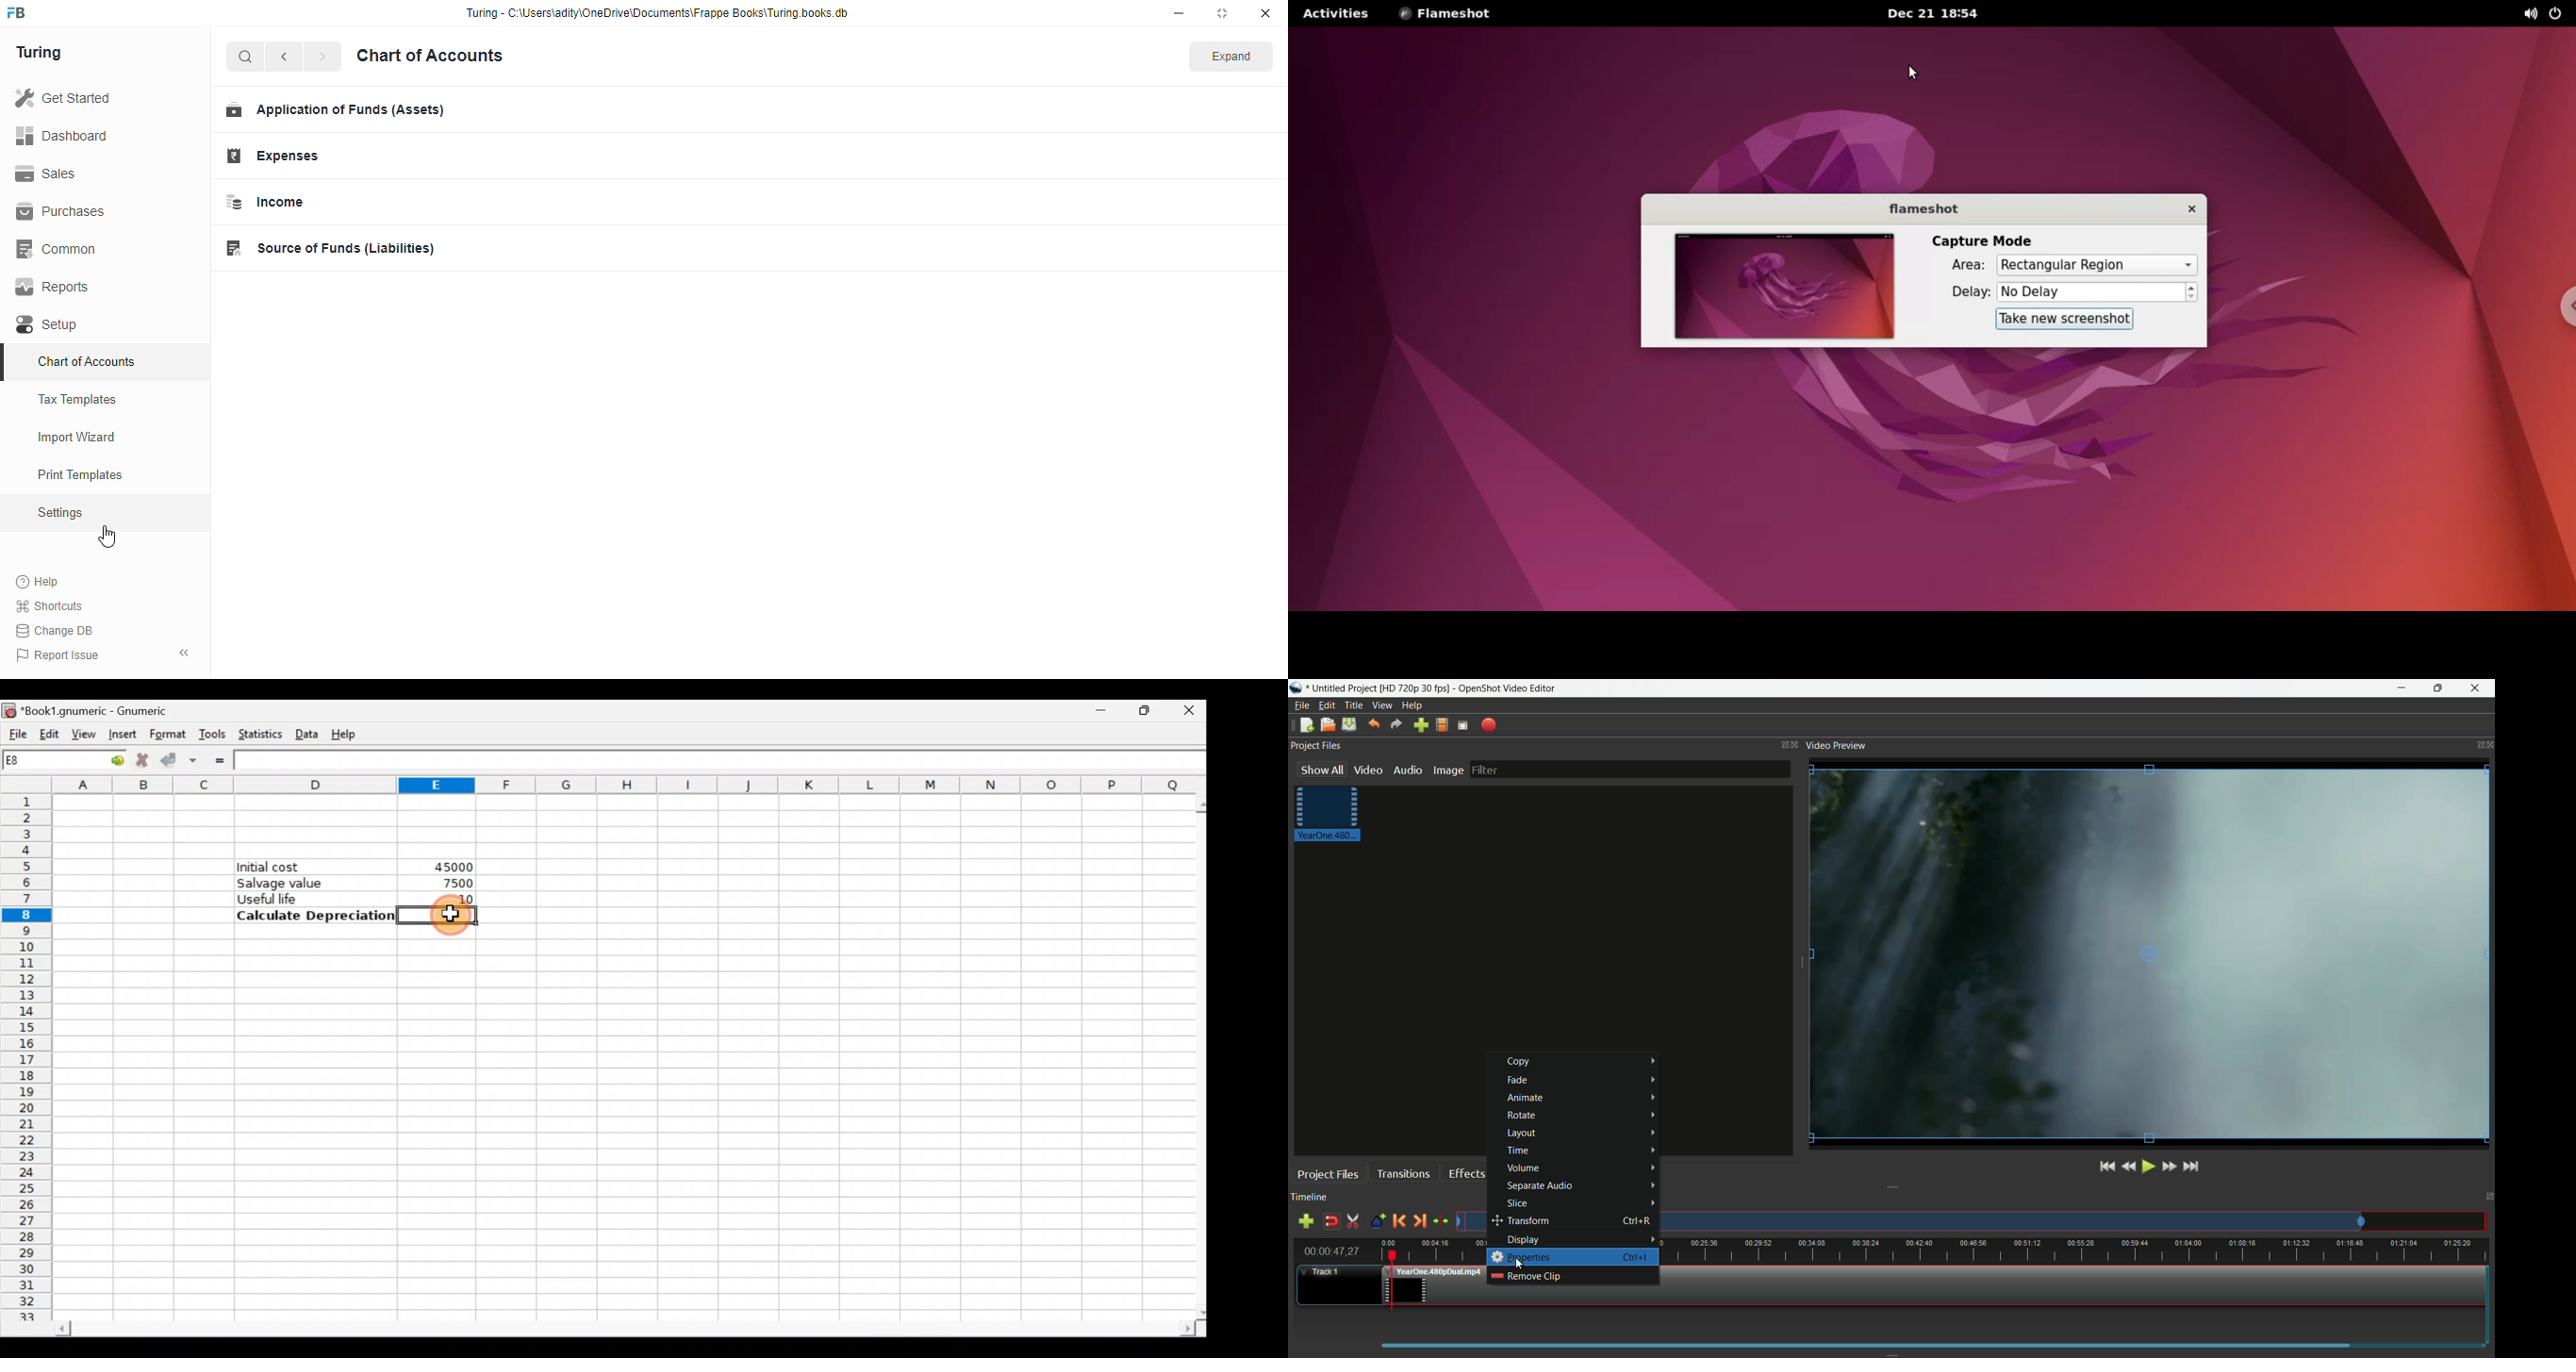 The width and height of the screenshot is (2576, 1372). Describe the element at coordinates (1578, 1115) in the screenshot. I see `rotate` at that location.